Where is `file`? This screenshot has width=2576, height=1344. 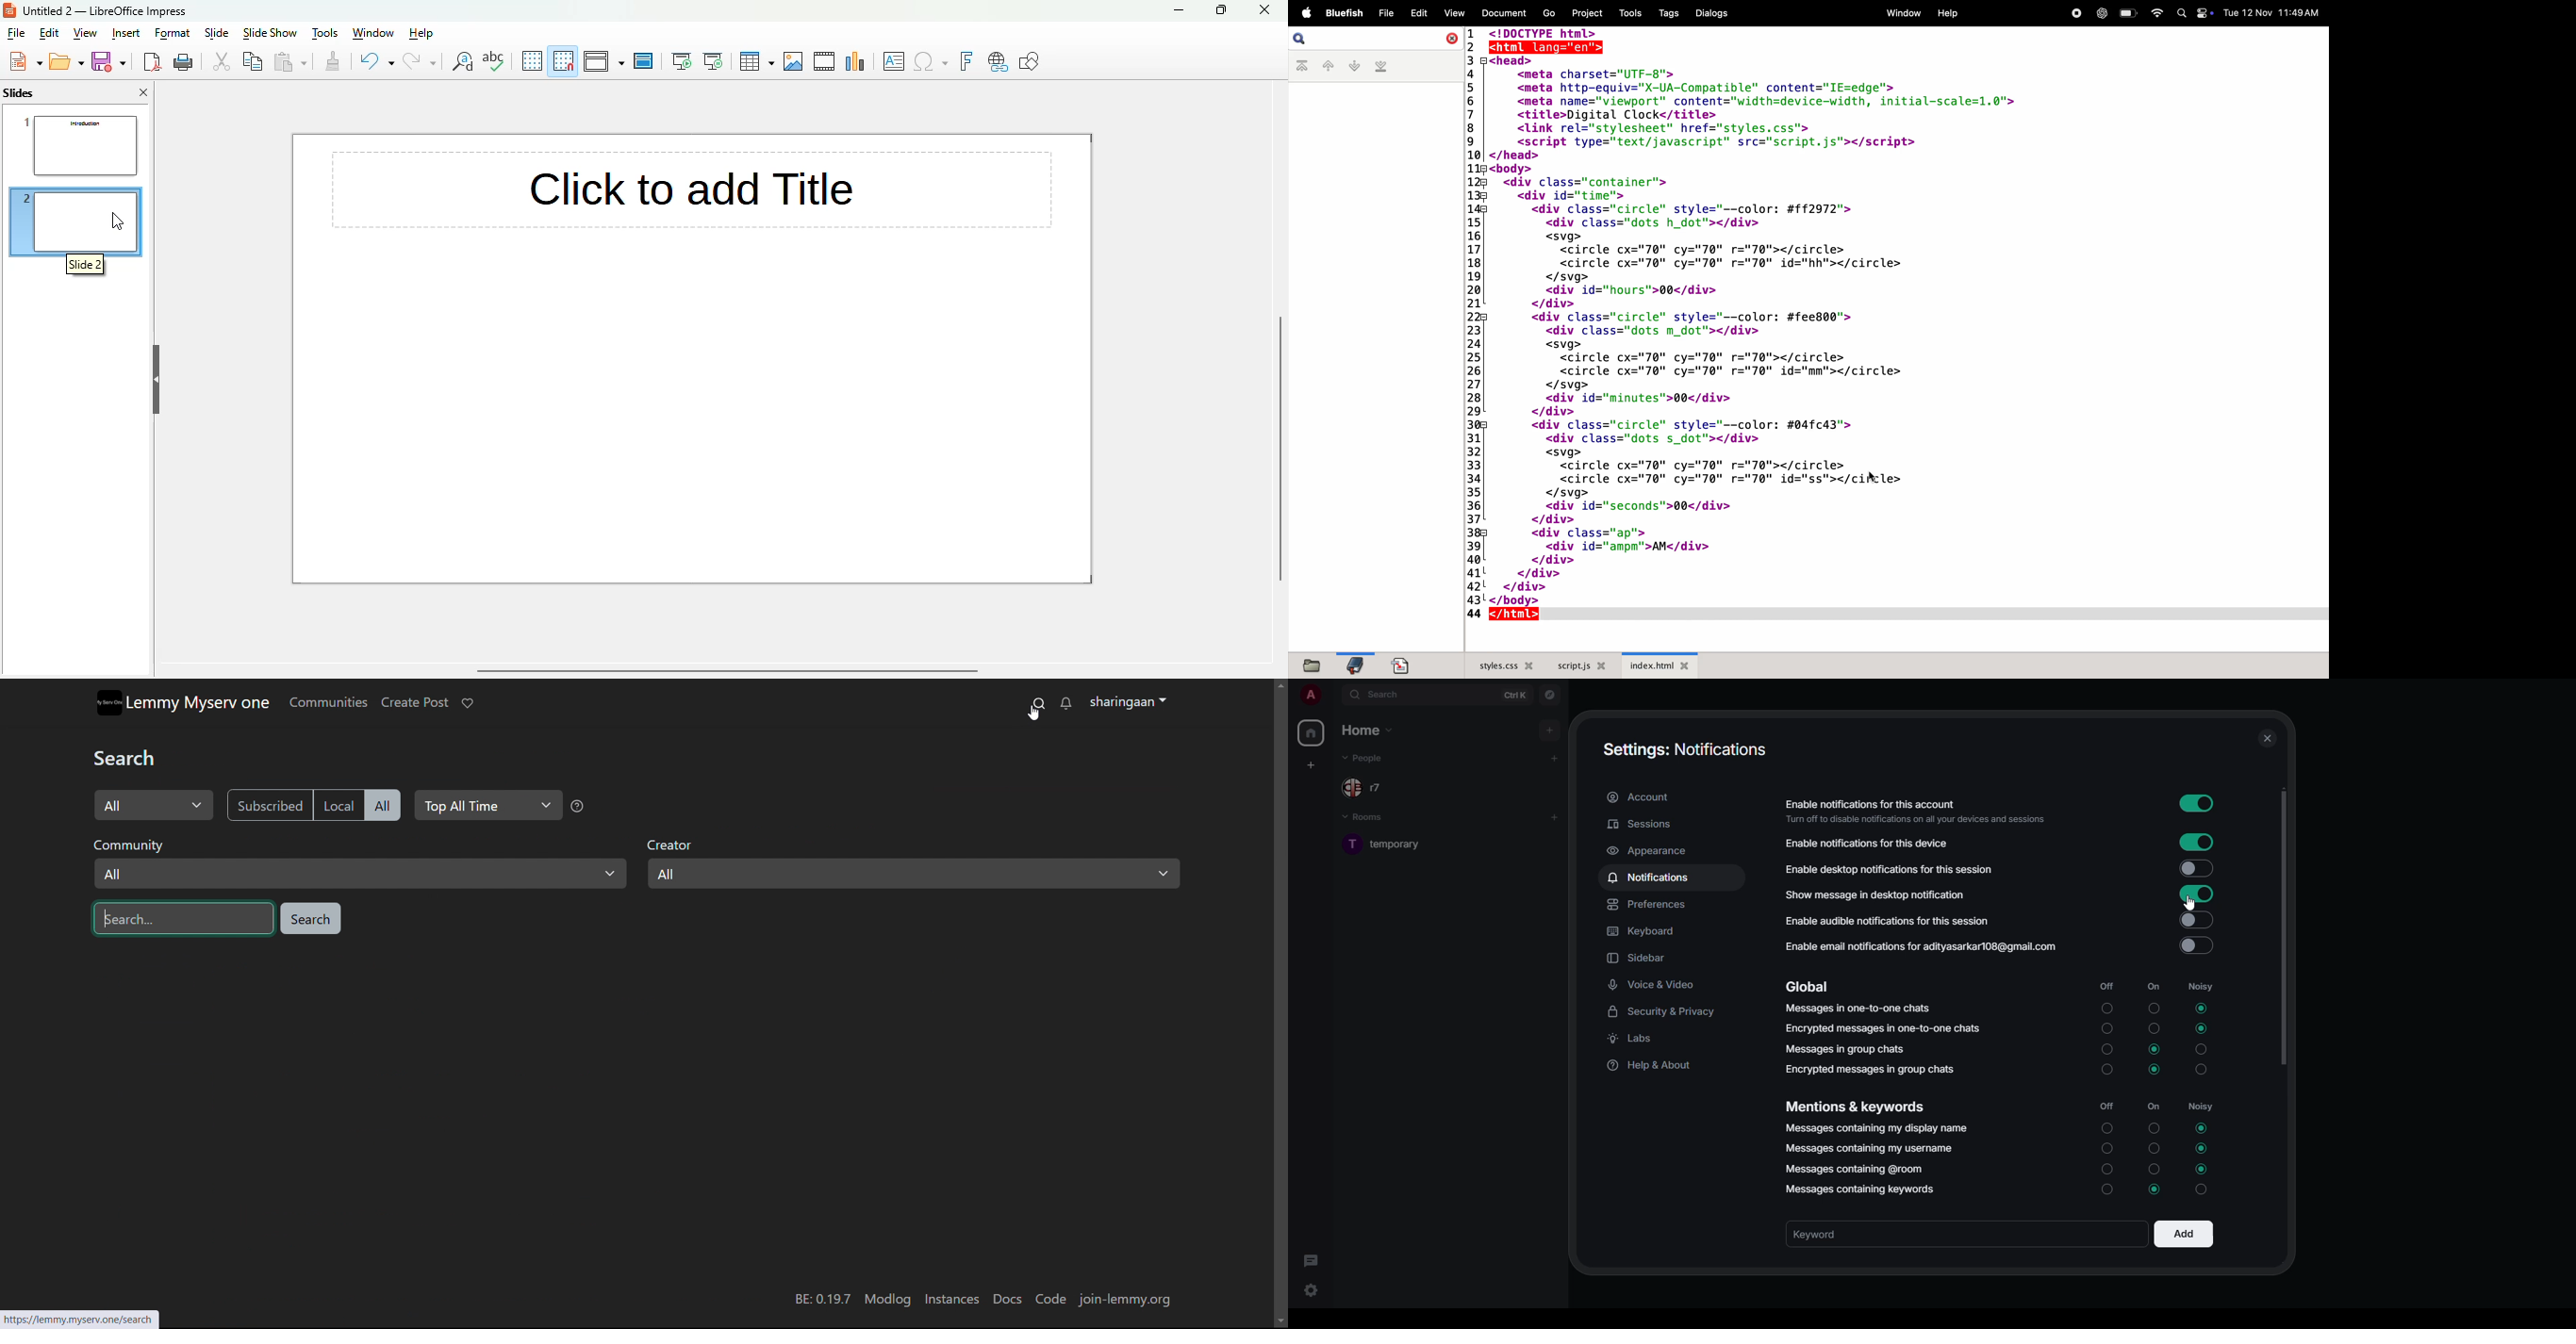 file is located at coordinates (15, 33).